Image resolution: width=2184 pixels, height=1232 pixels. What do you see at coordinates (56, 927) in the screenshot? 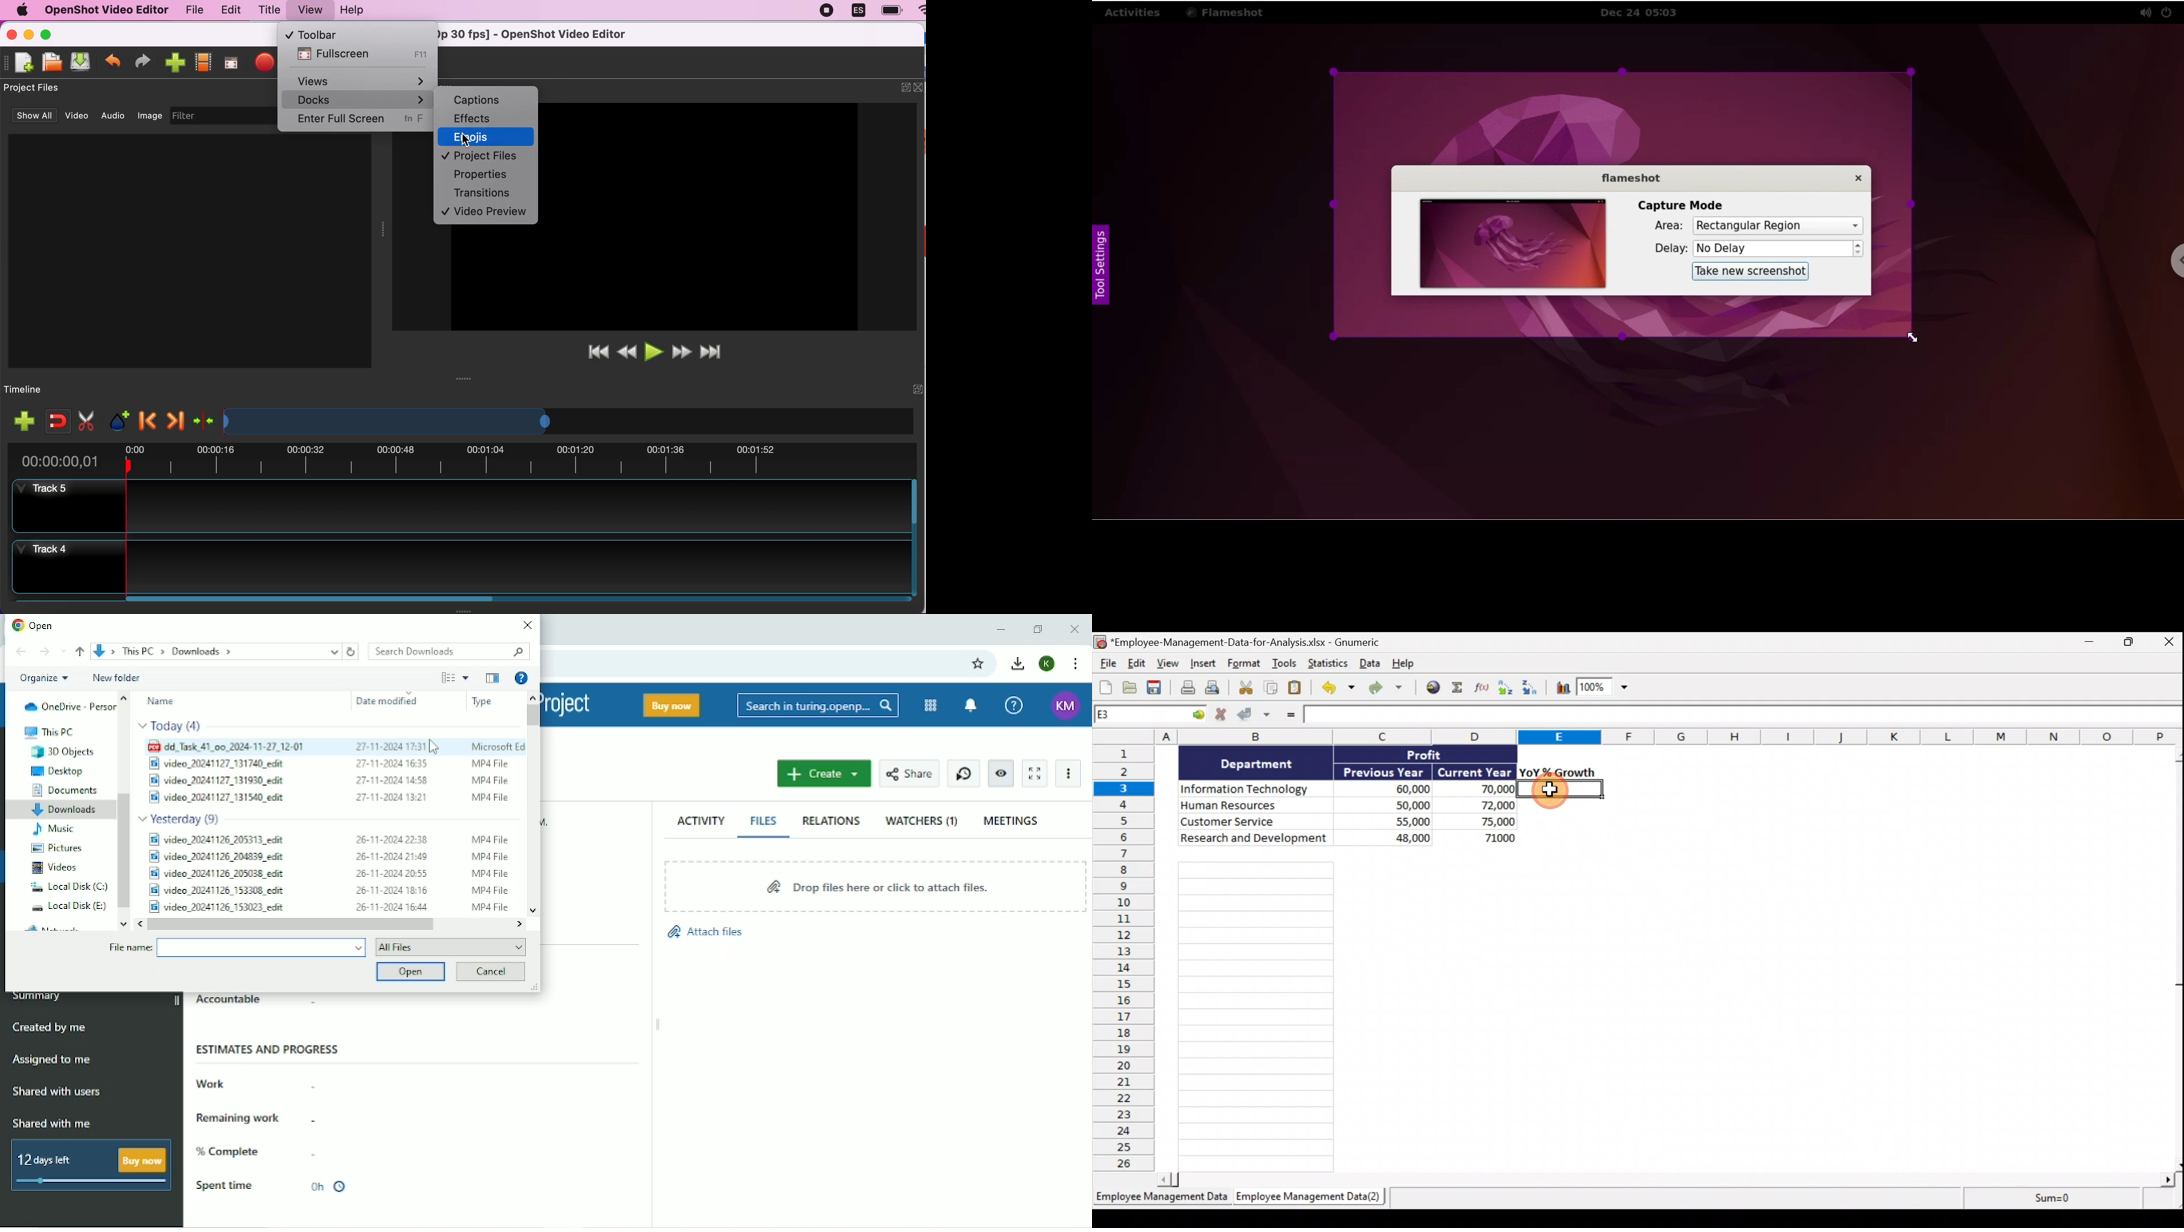
I see `Network` at bounding box center [56, 927].